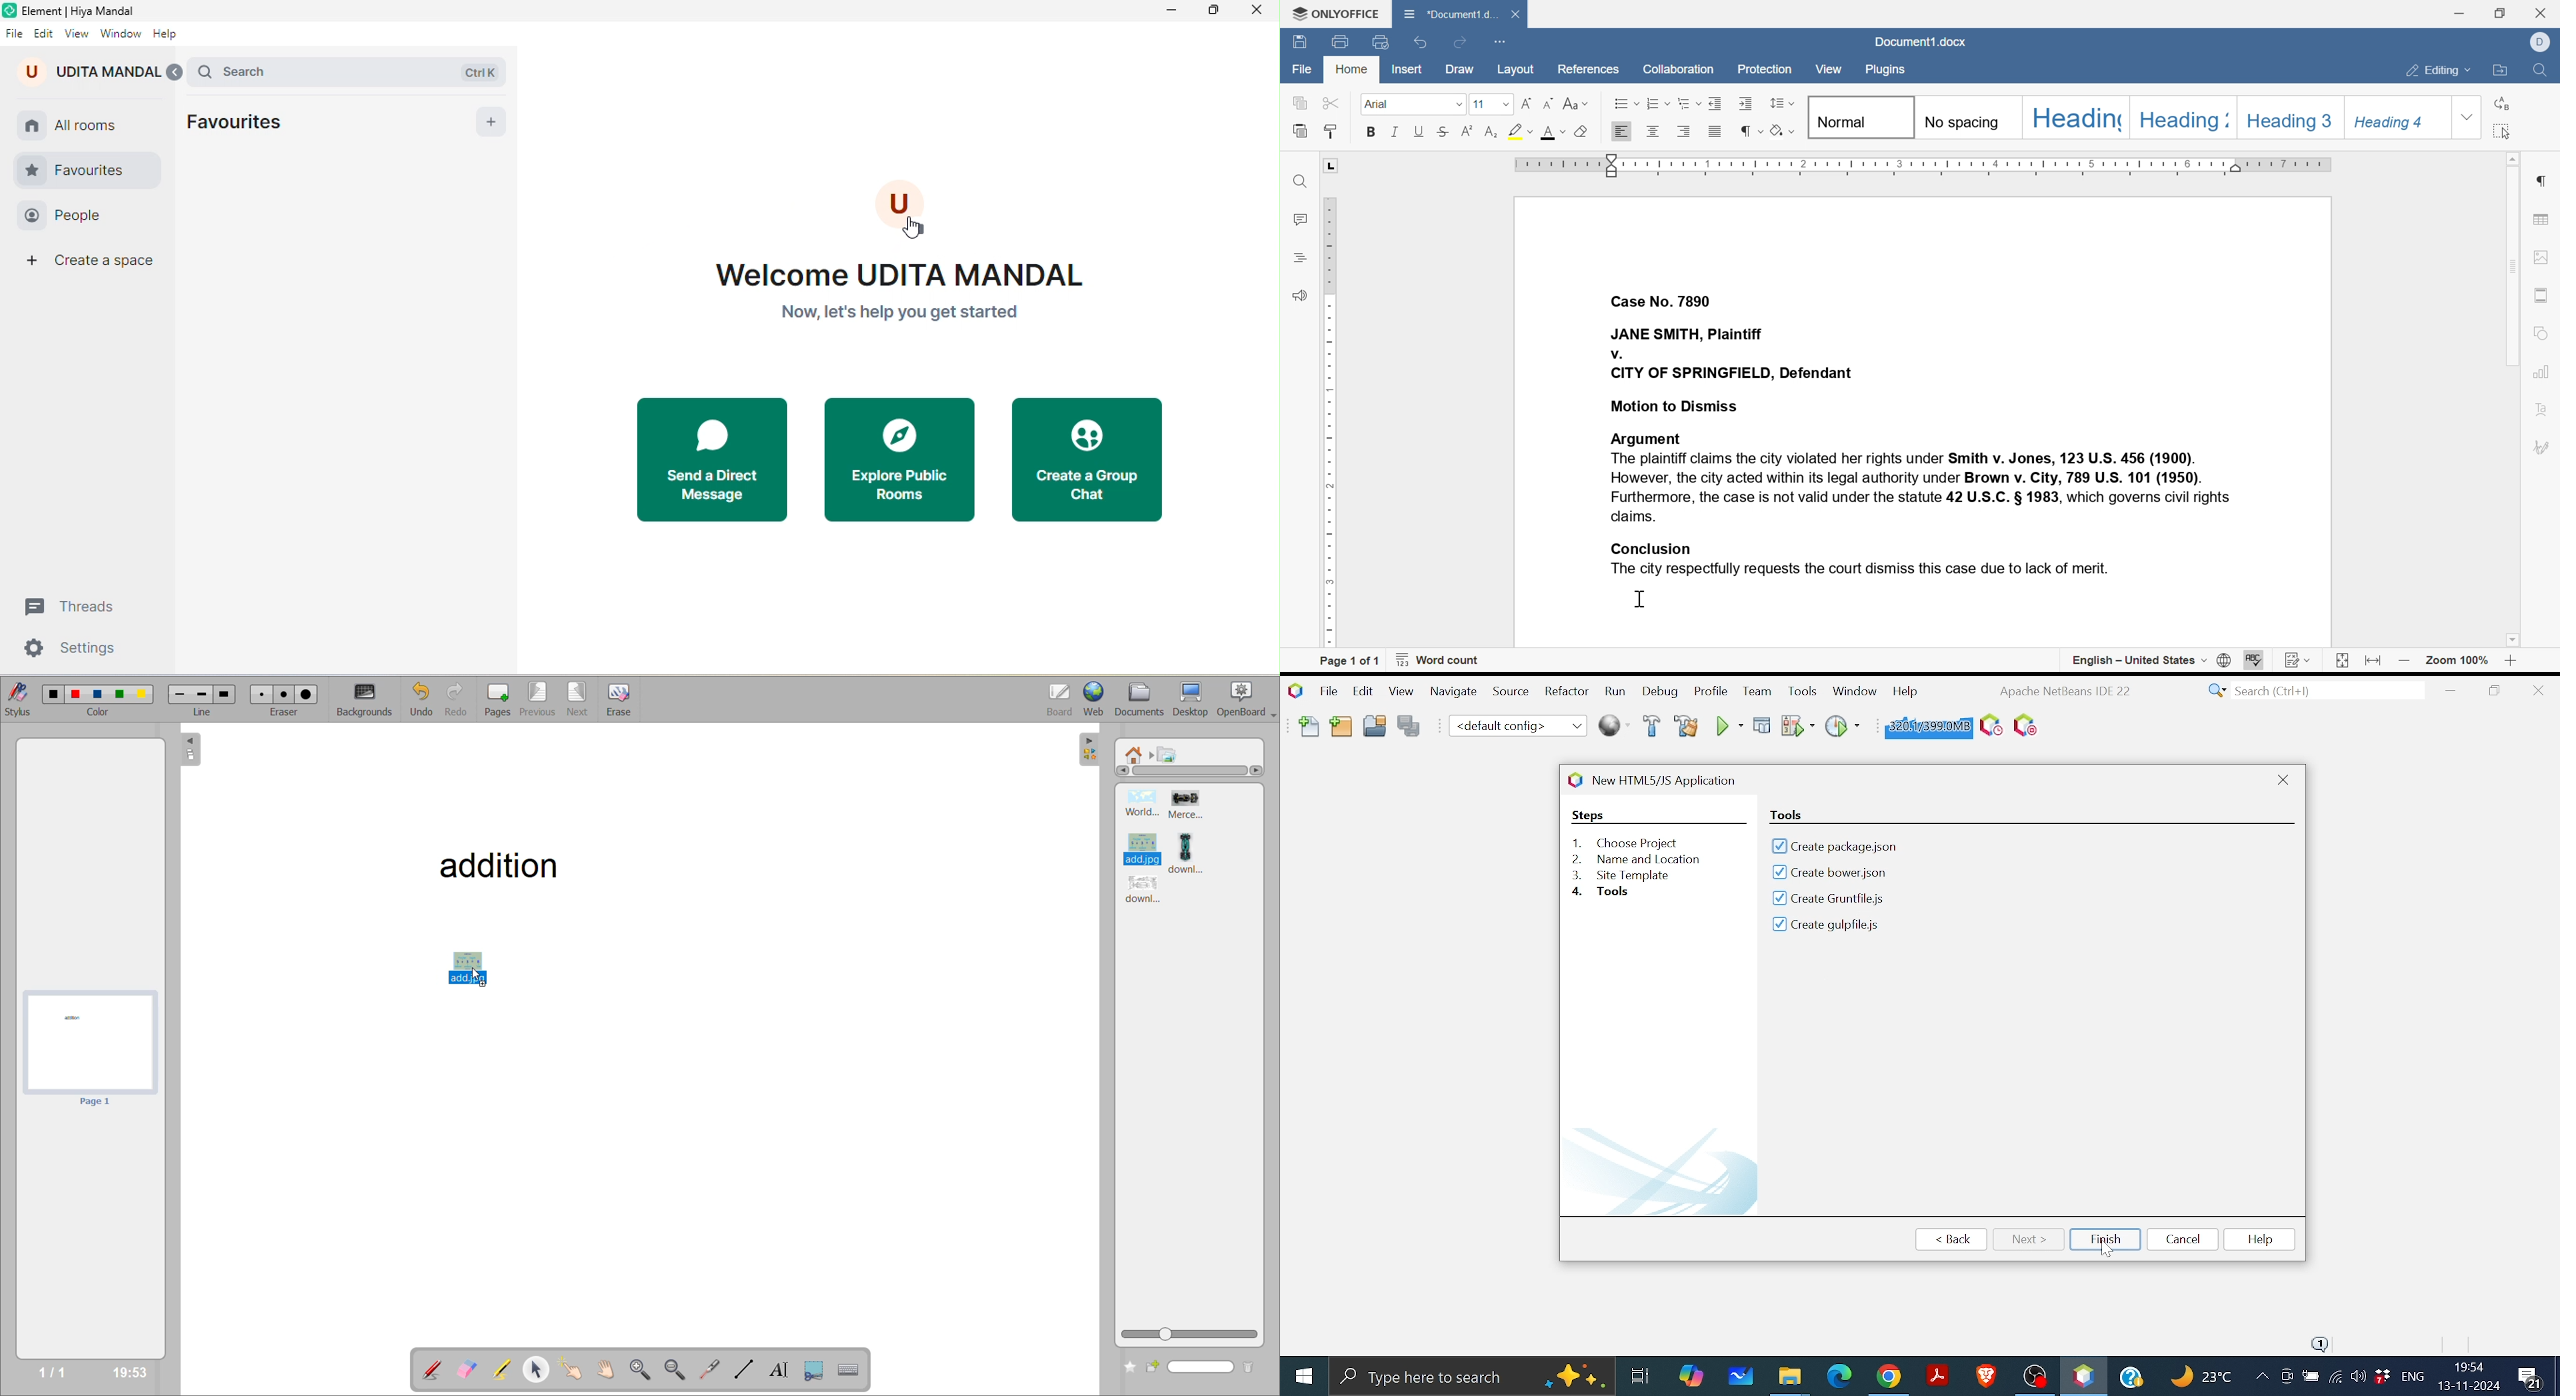 The width and height of the screenshot is (2576, 1400). What do you see at coordinates (905, 299) in the screenshot?
I see `welcome udita mandal` at bounding box center [905, 299].